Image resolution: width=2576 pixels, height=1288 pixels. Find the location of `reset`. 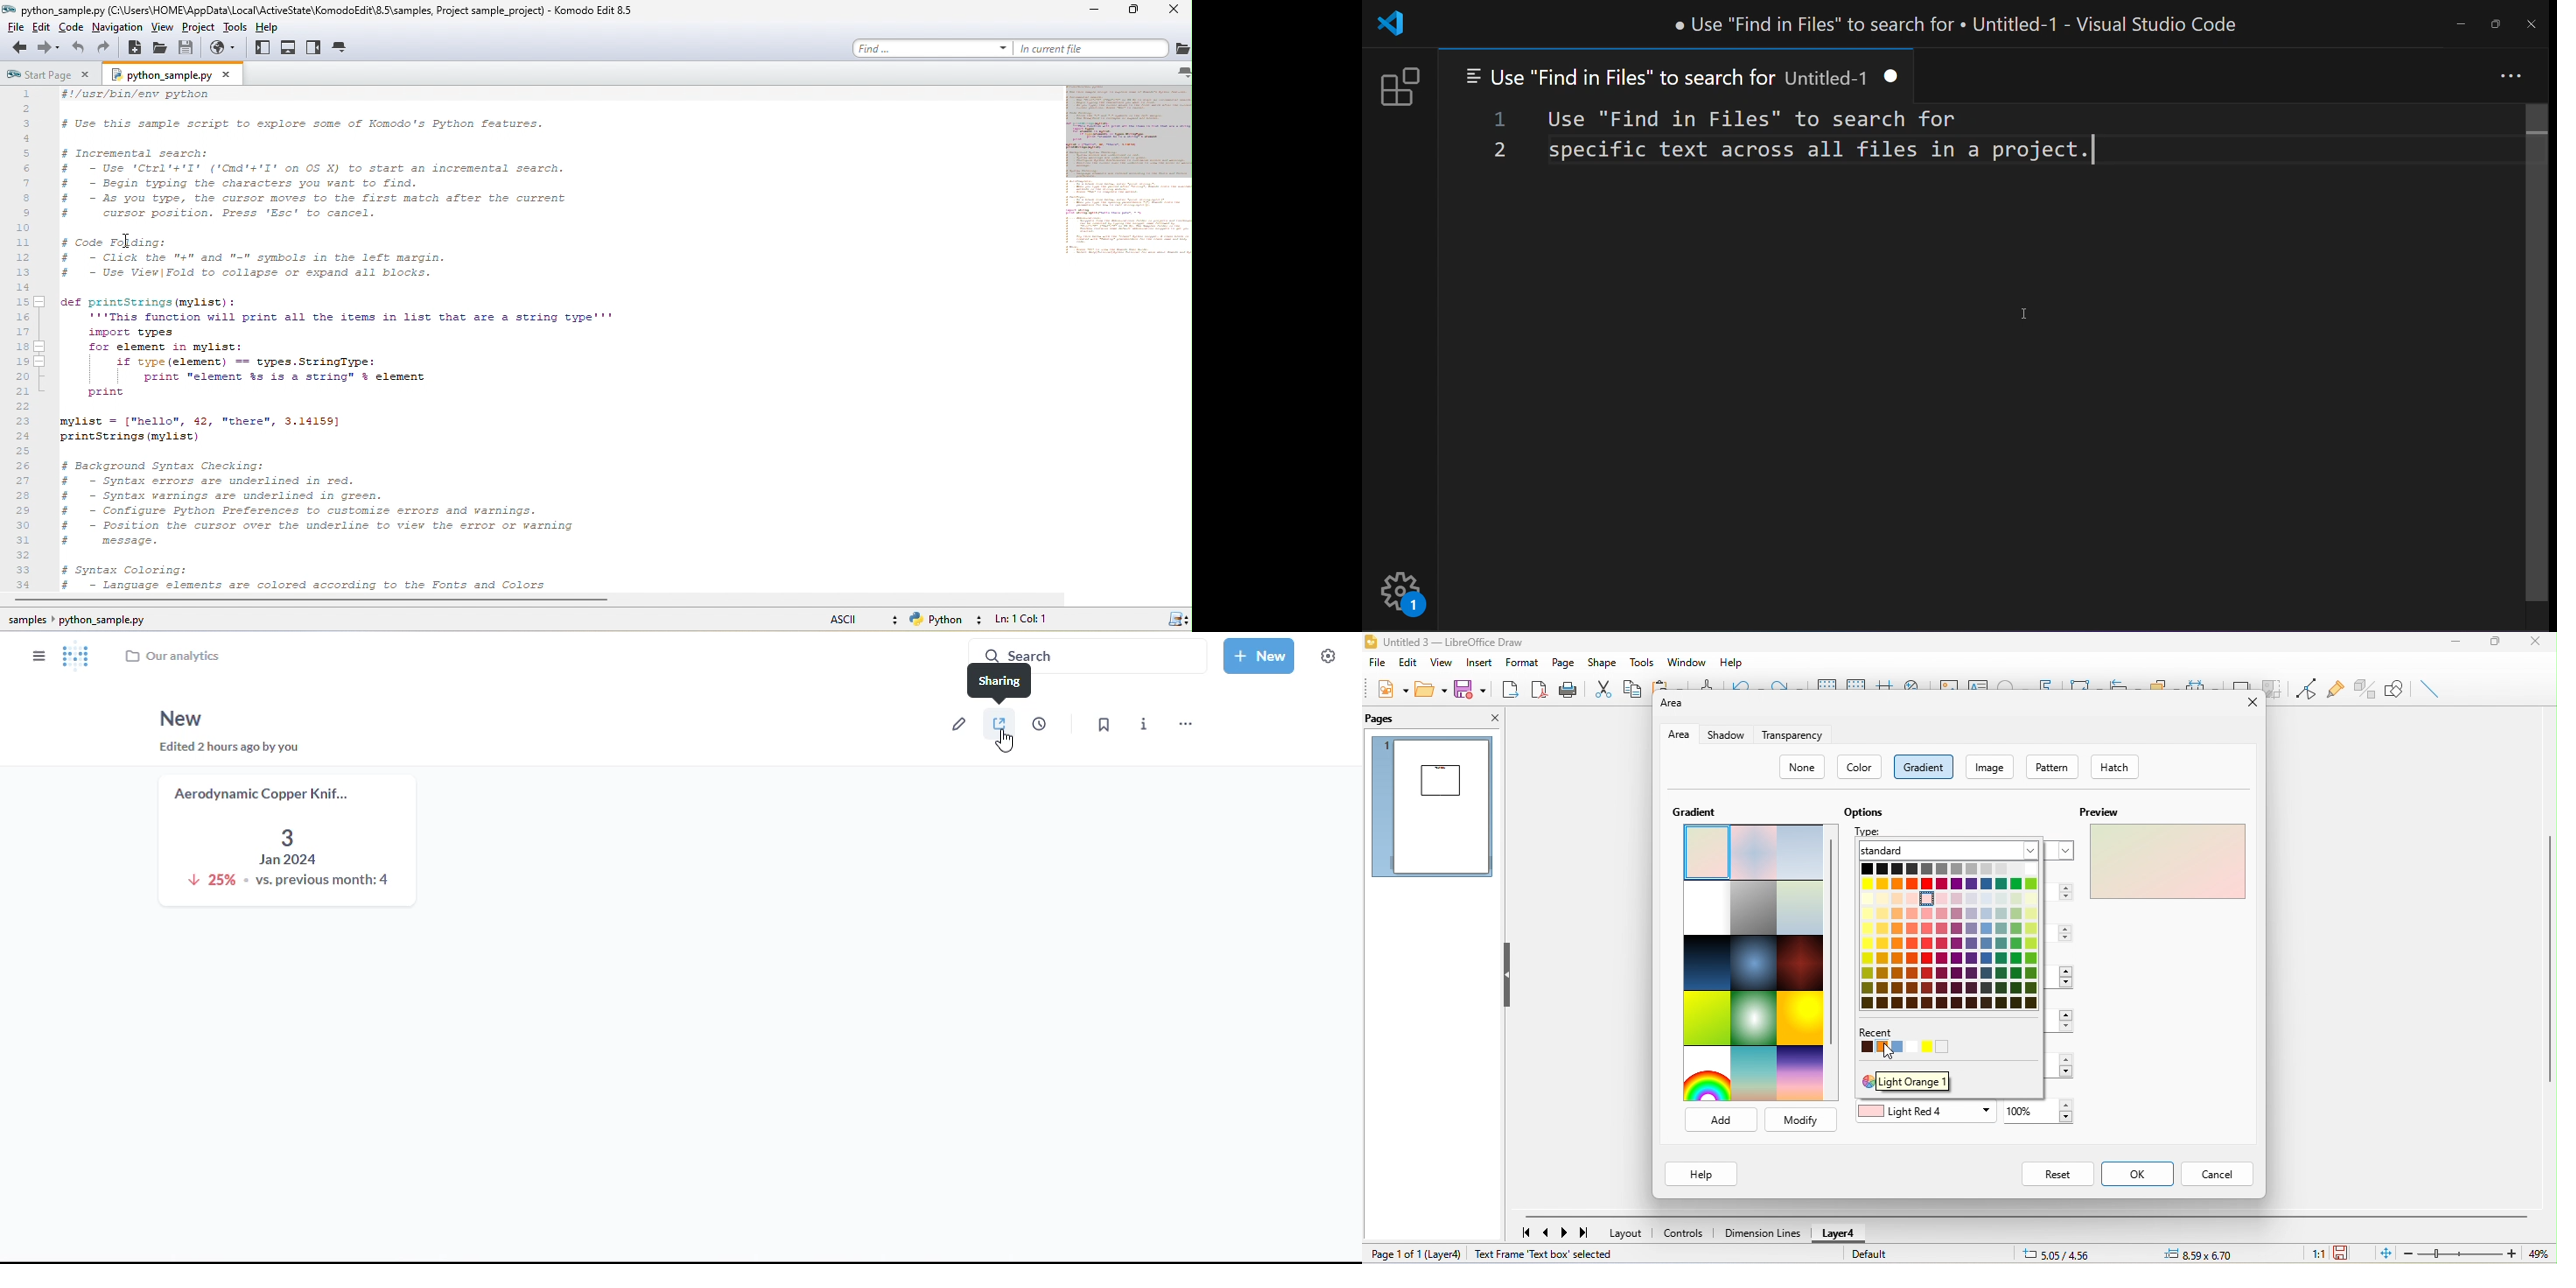

reset is located at coordinates (2057, 1173).